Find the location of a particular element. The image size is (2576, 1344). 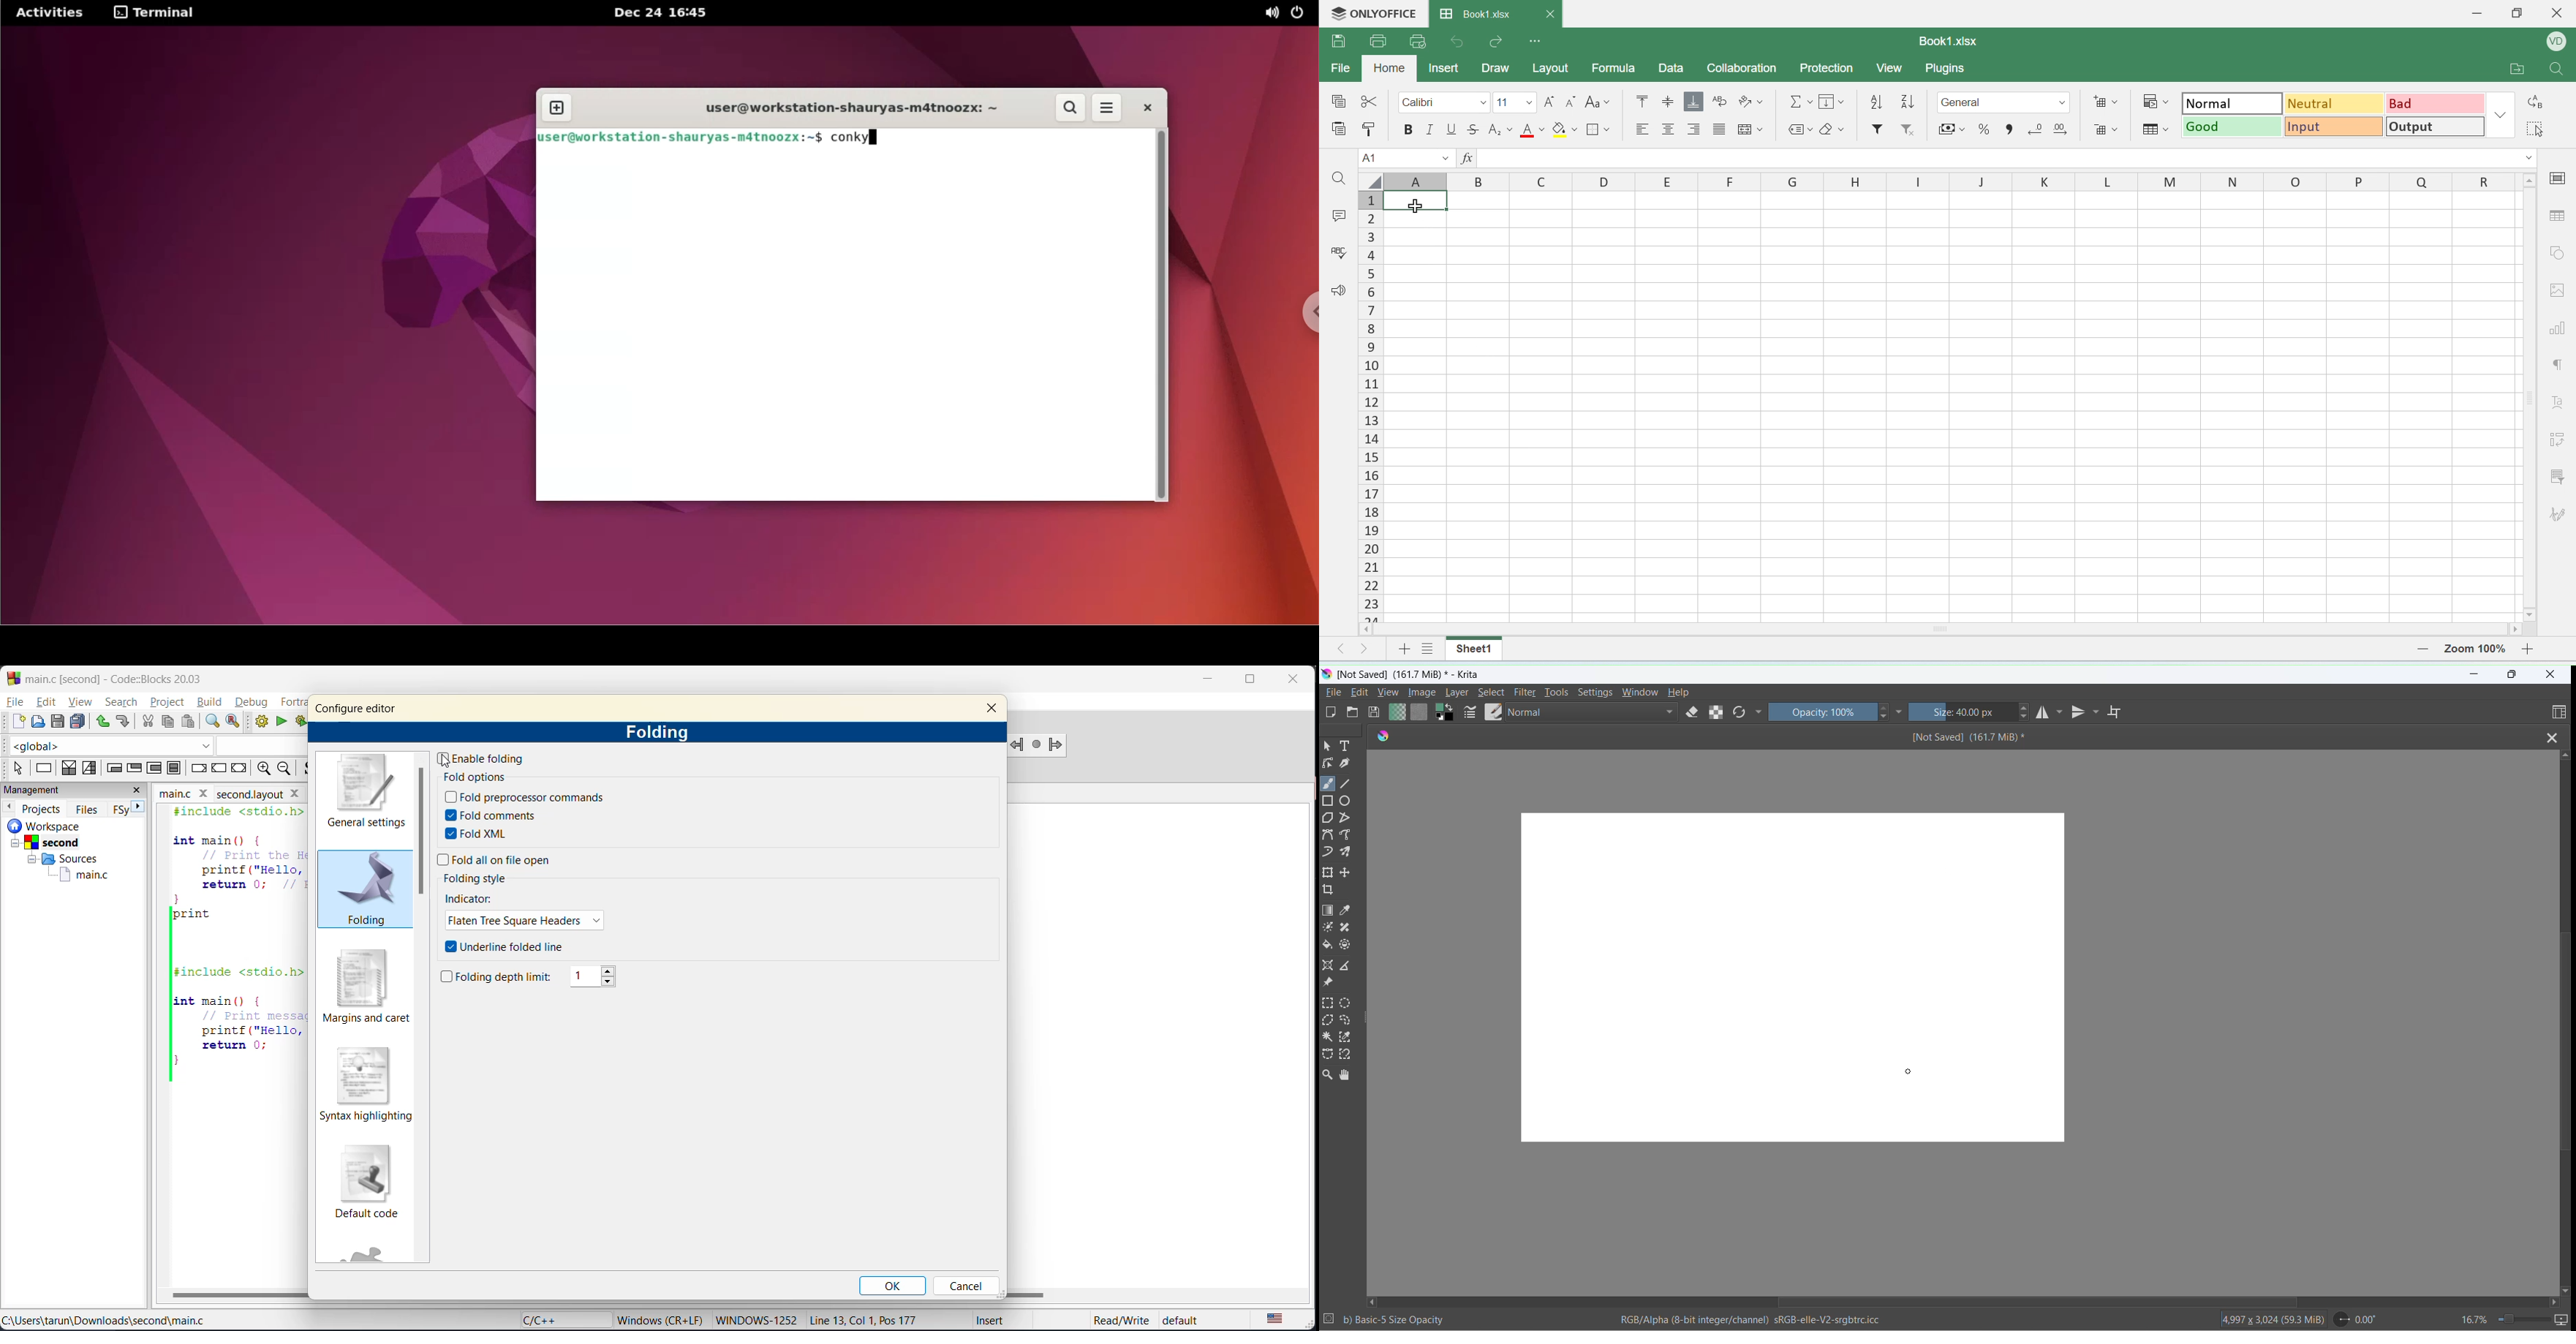

center align is located at coordinates (1720, 130).